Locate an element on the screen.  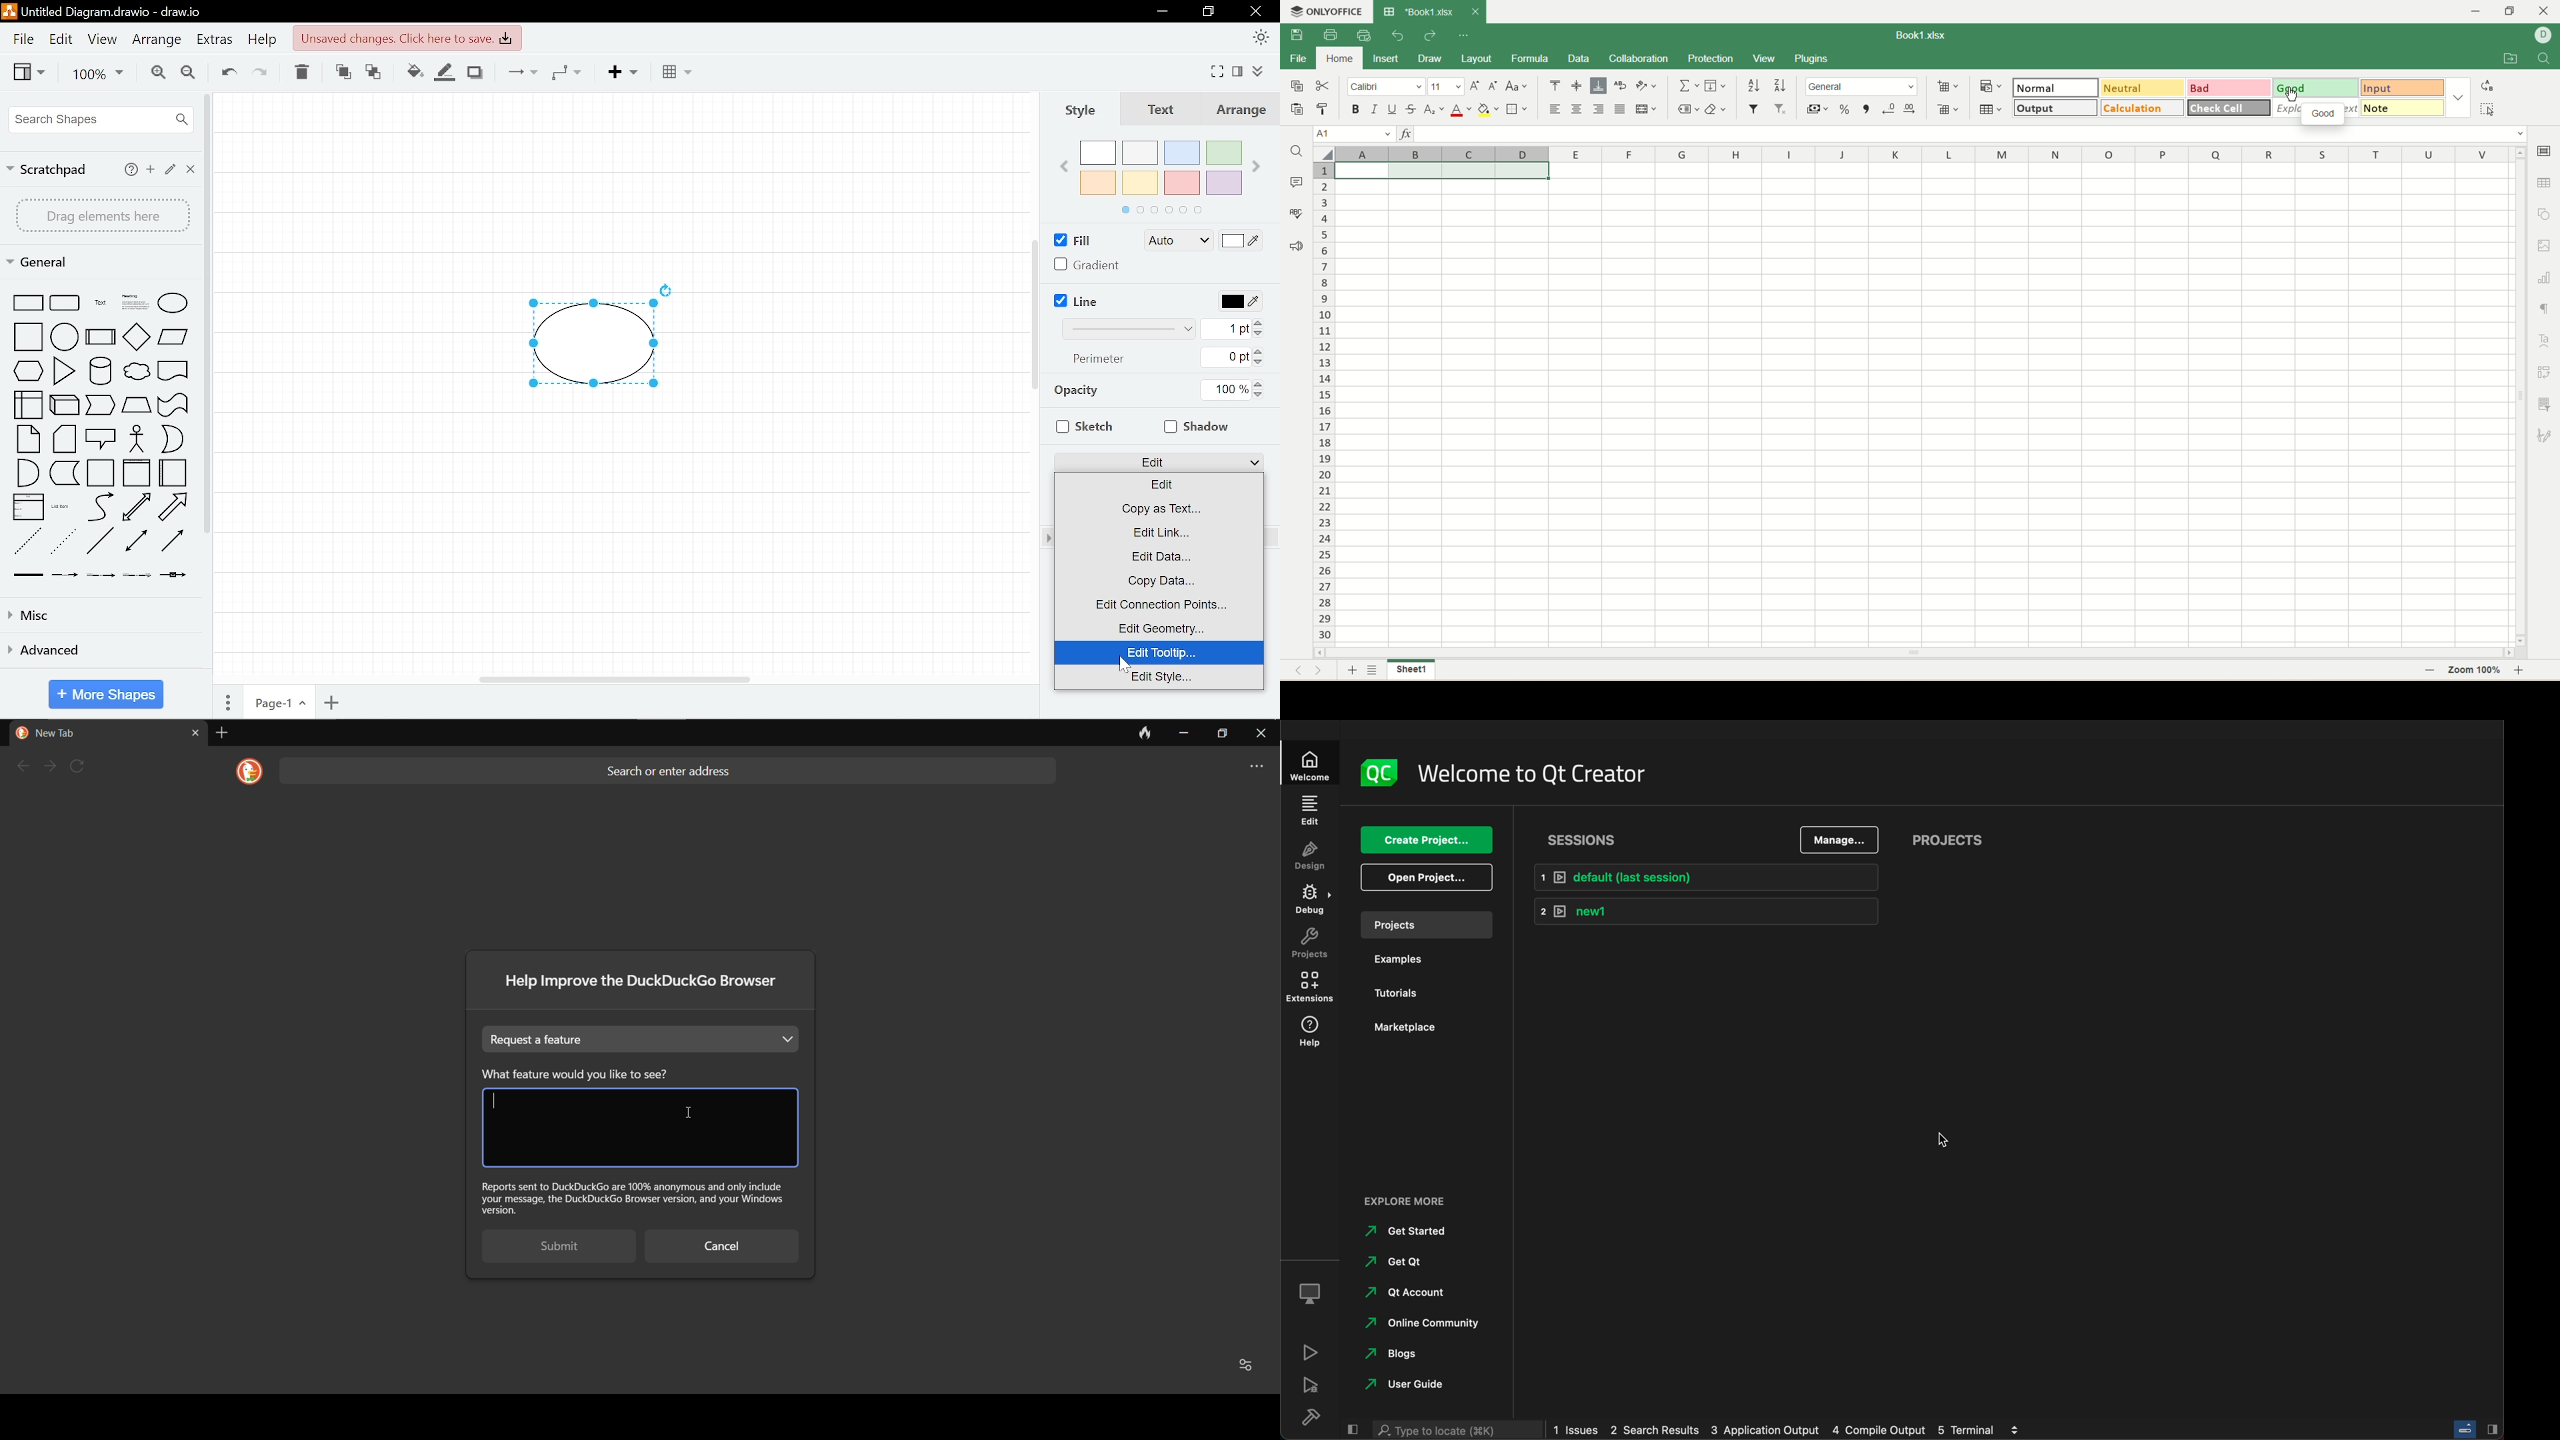
projects is located at coordinates (1954, 835).